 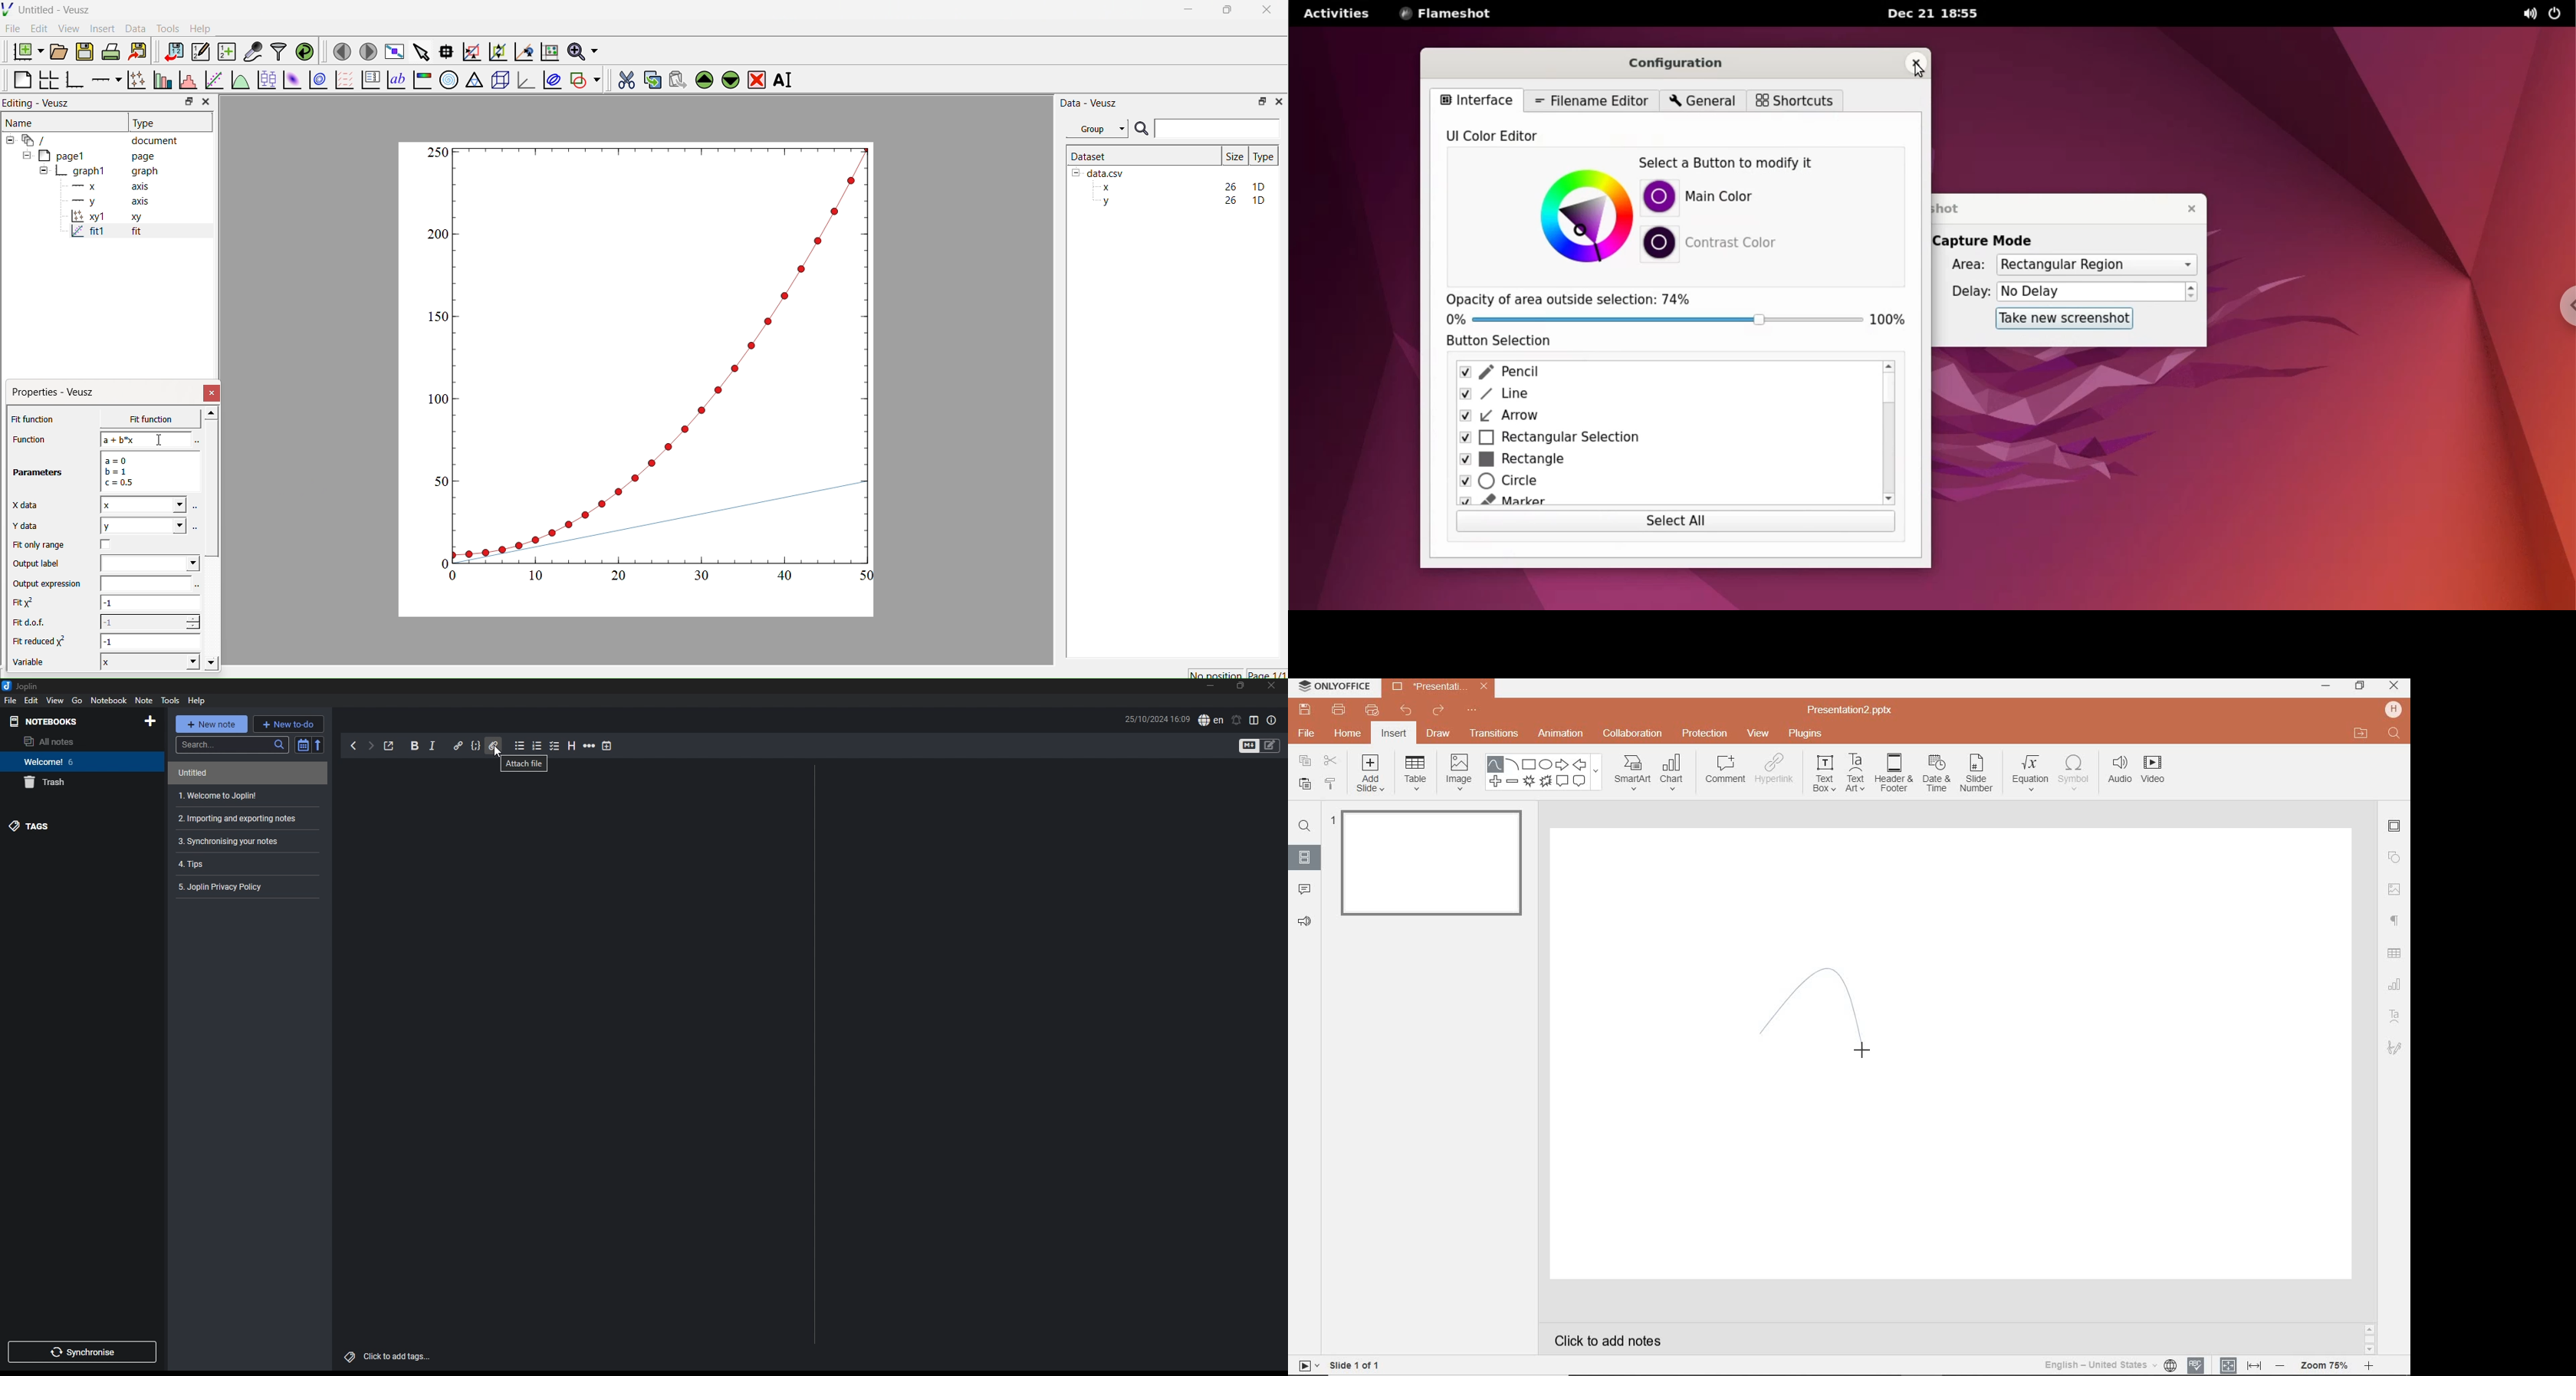 What do you see at coordinates (56, 392) in the screenshot?
I see `Properties - Veusz` at bounding box center [56, 392].